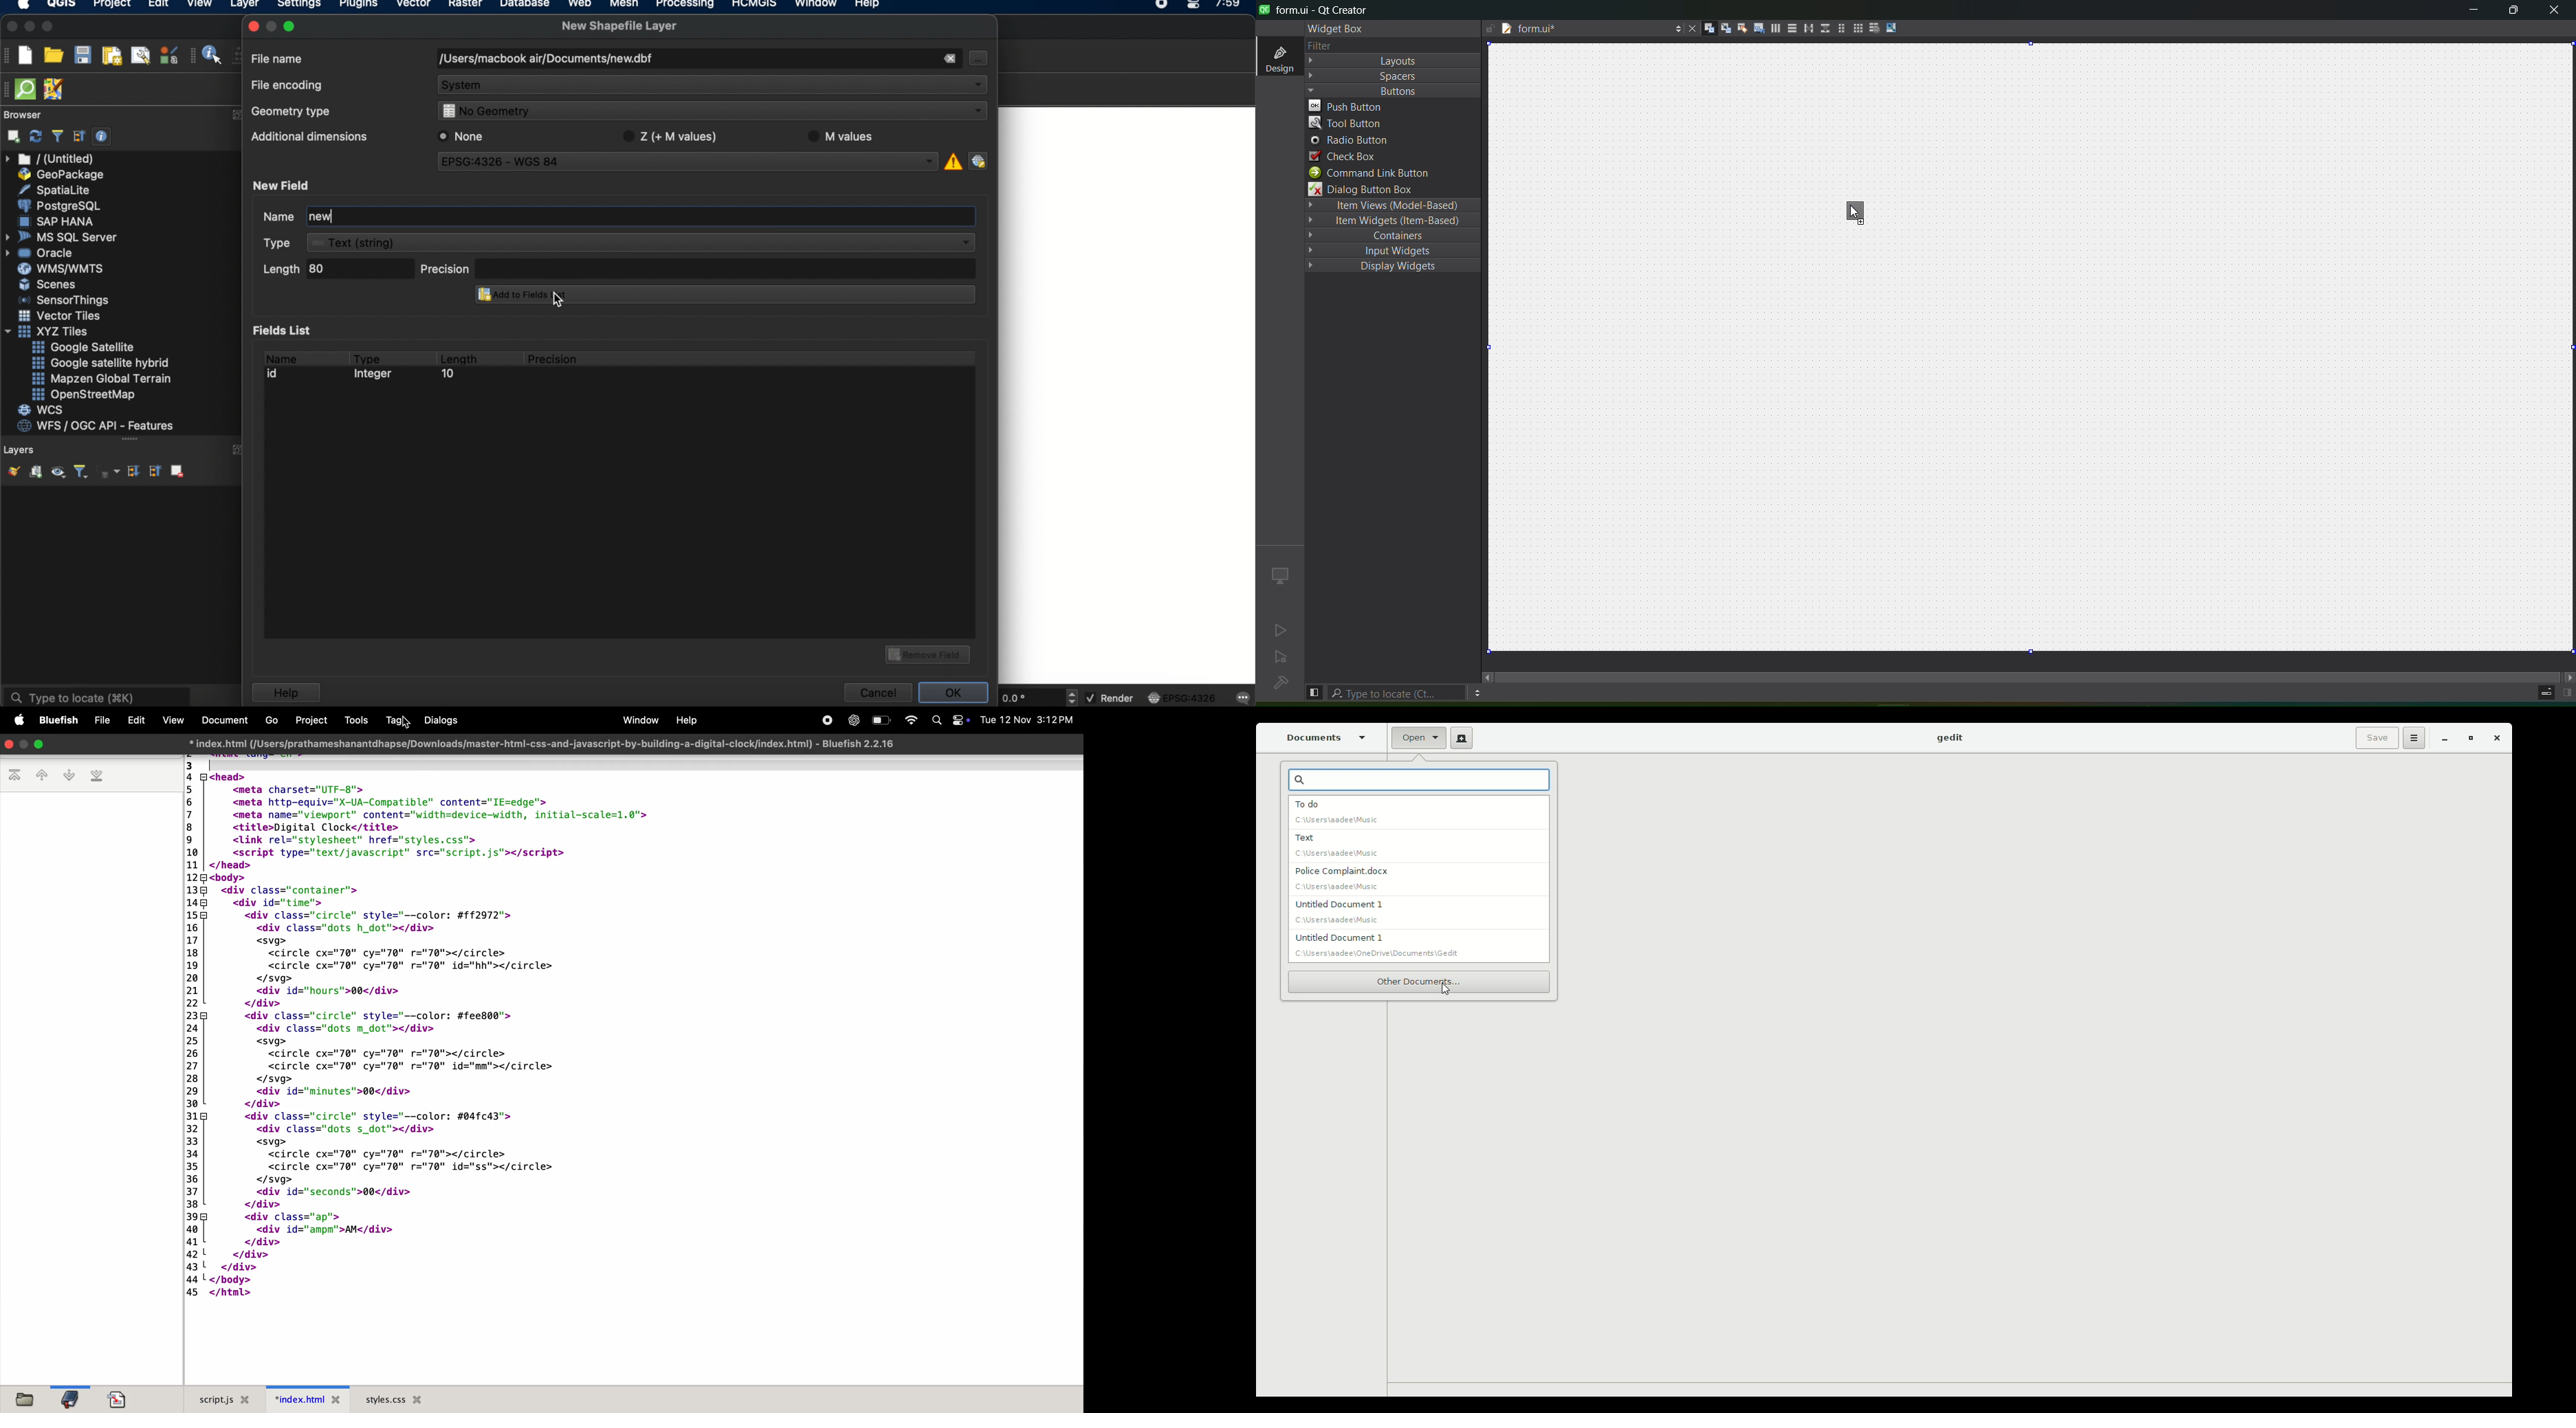  I want to click on check box, so click(1388, 157).